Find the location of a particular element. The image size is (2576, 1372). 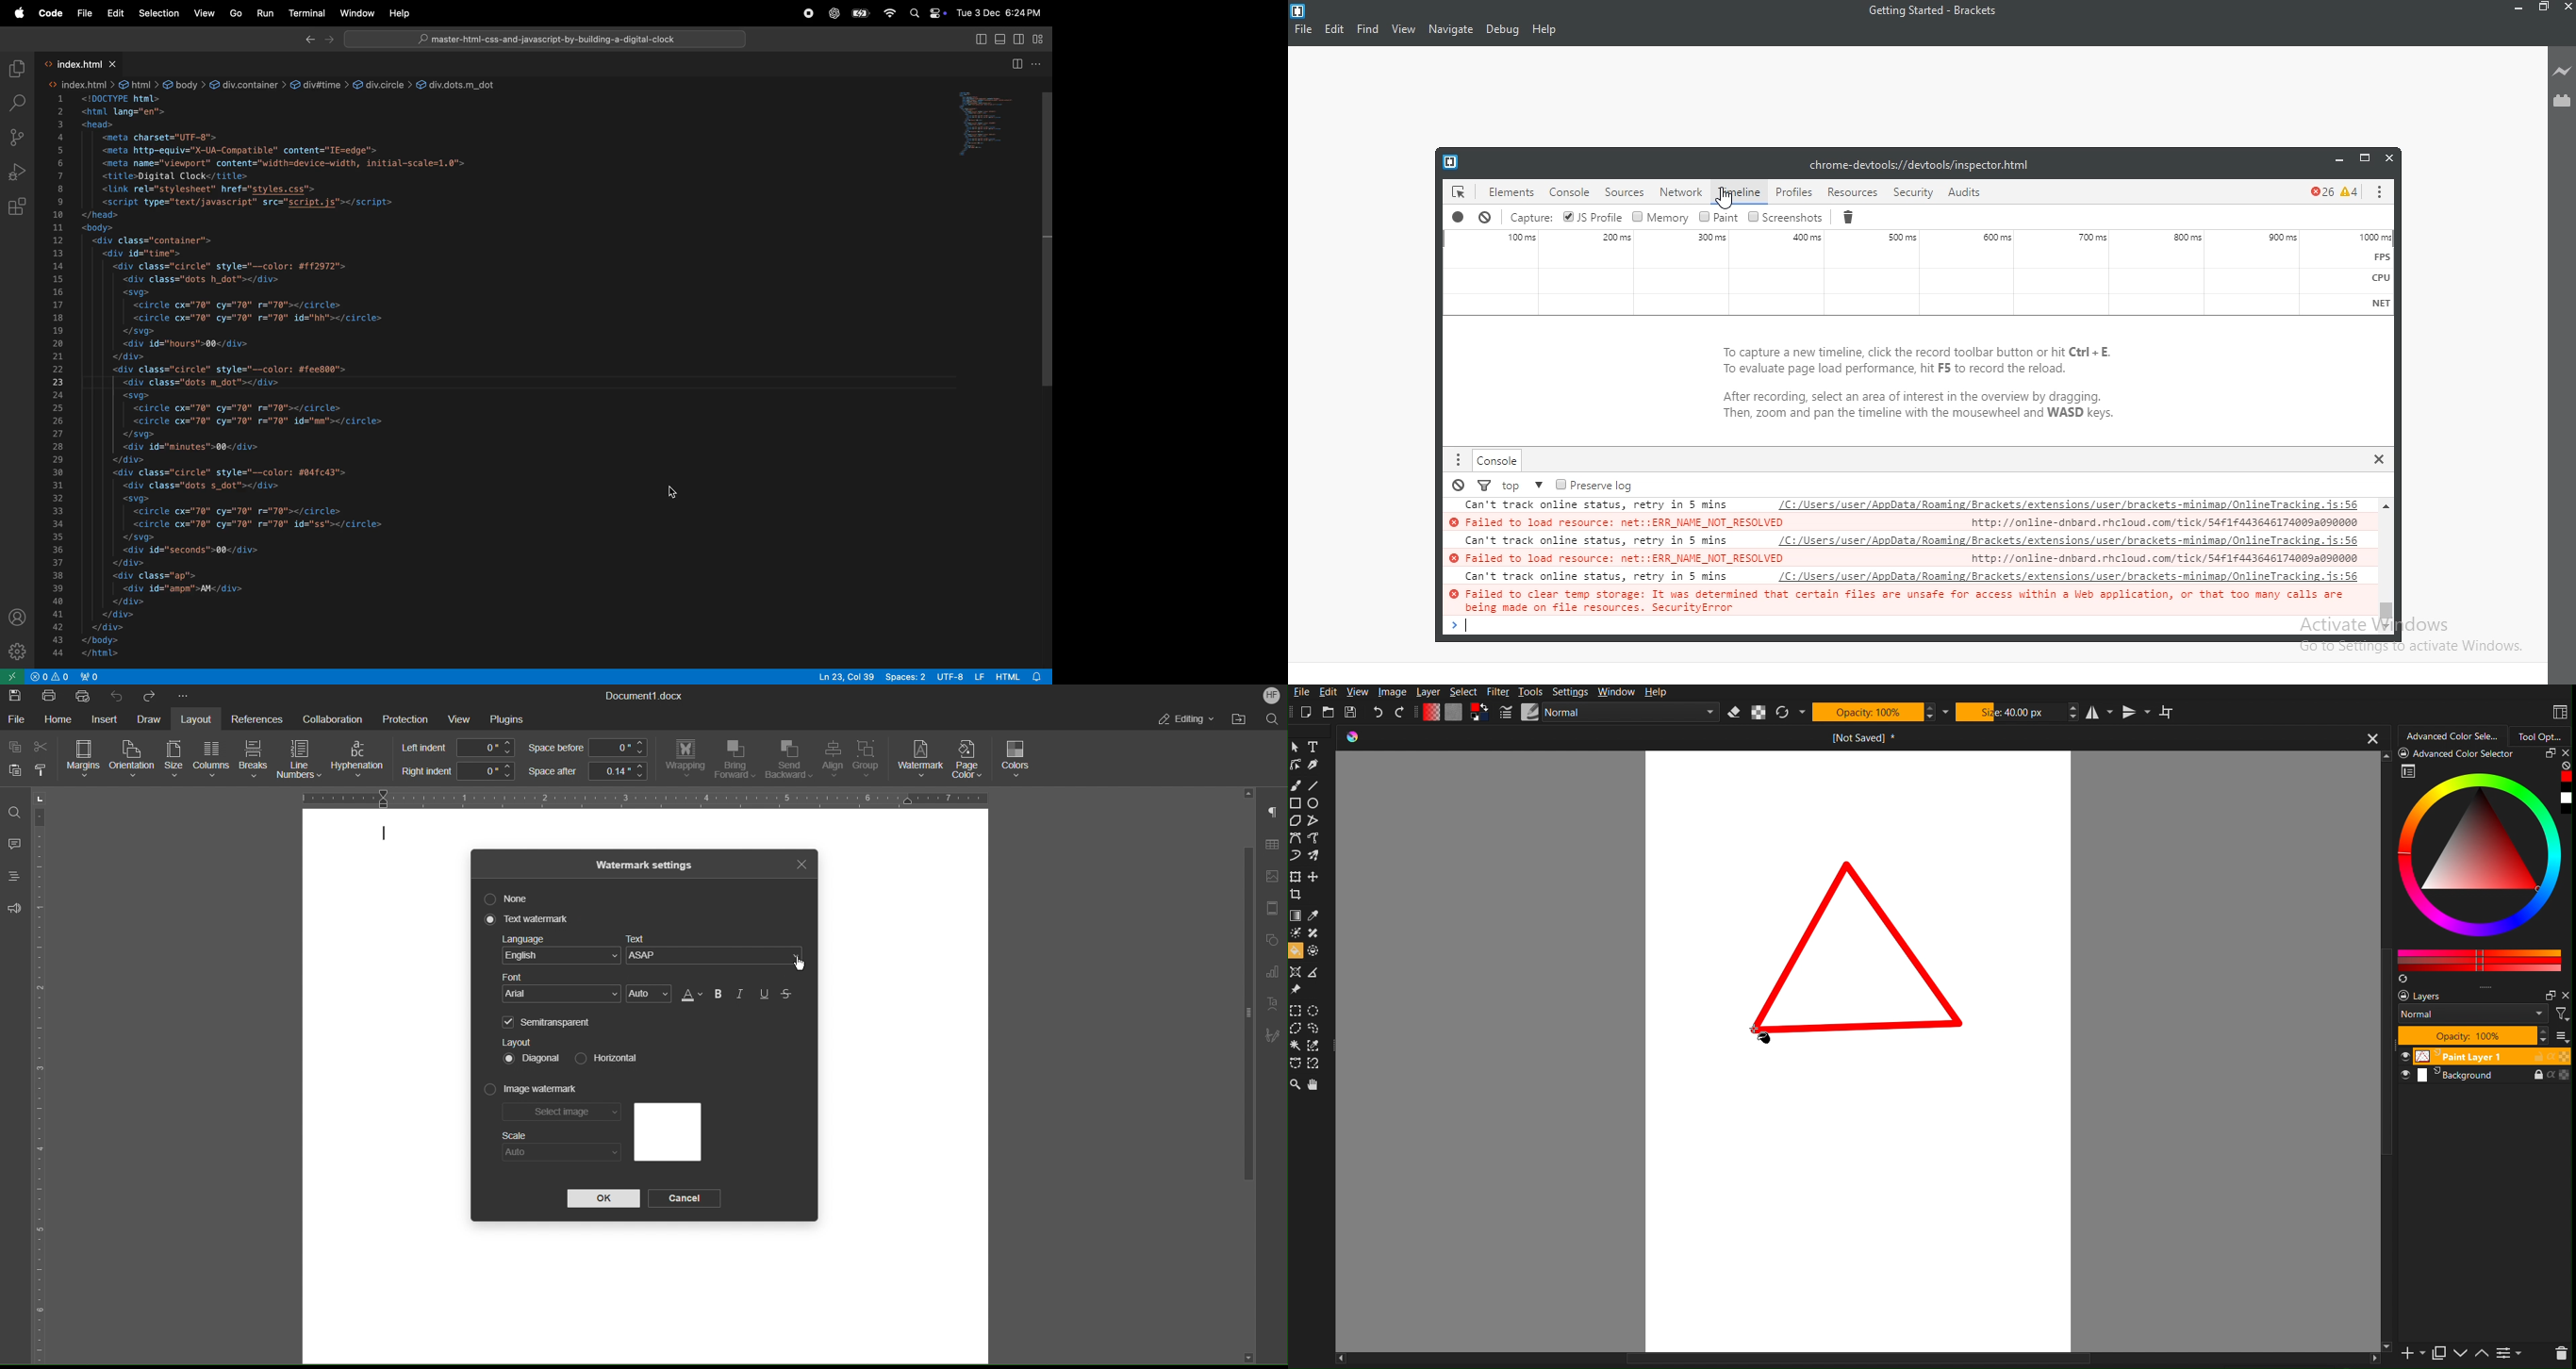

Space after is located at coordinates (587, 771).